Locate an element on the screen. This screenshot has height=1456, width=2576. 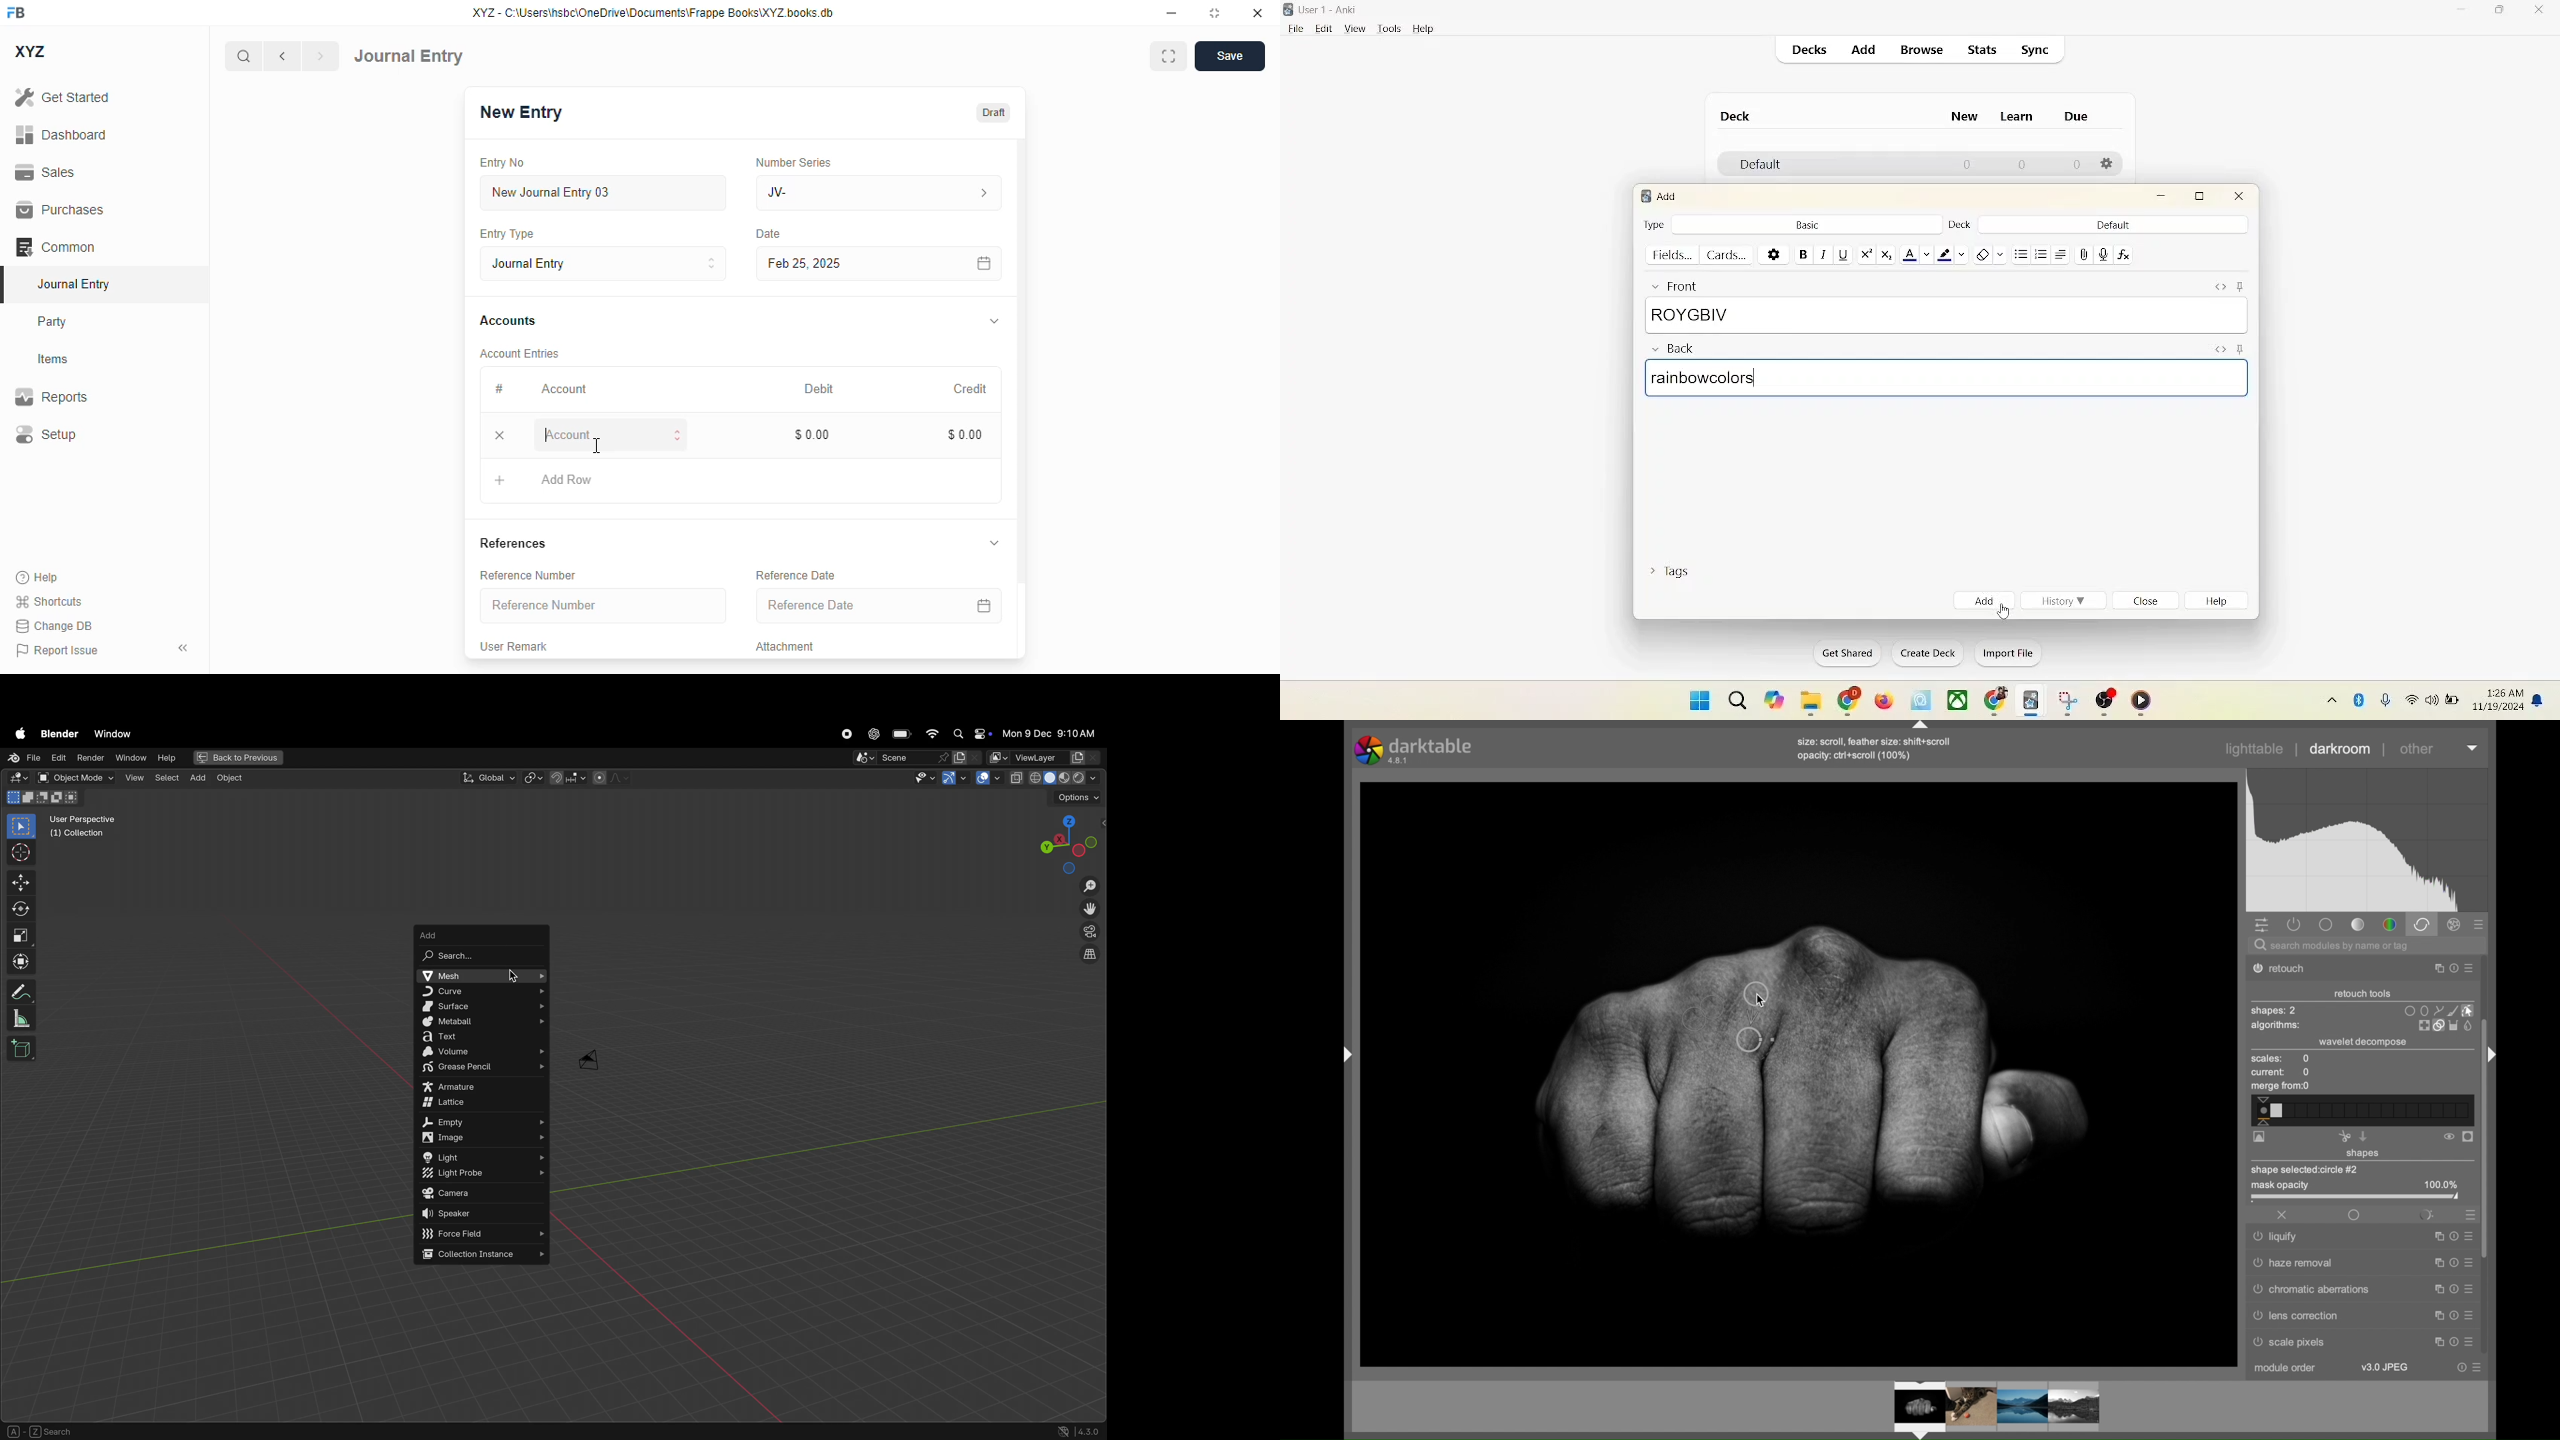
# is located at coordinates (499, 390).